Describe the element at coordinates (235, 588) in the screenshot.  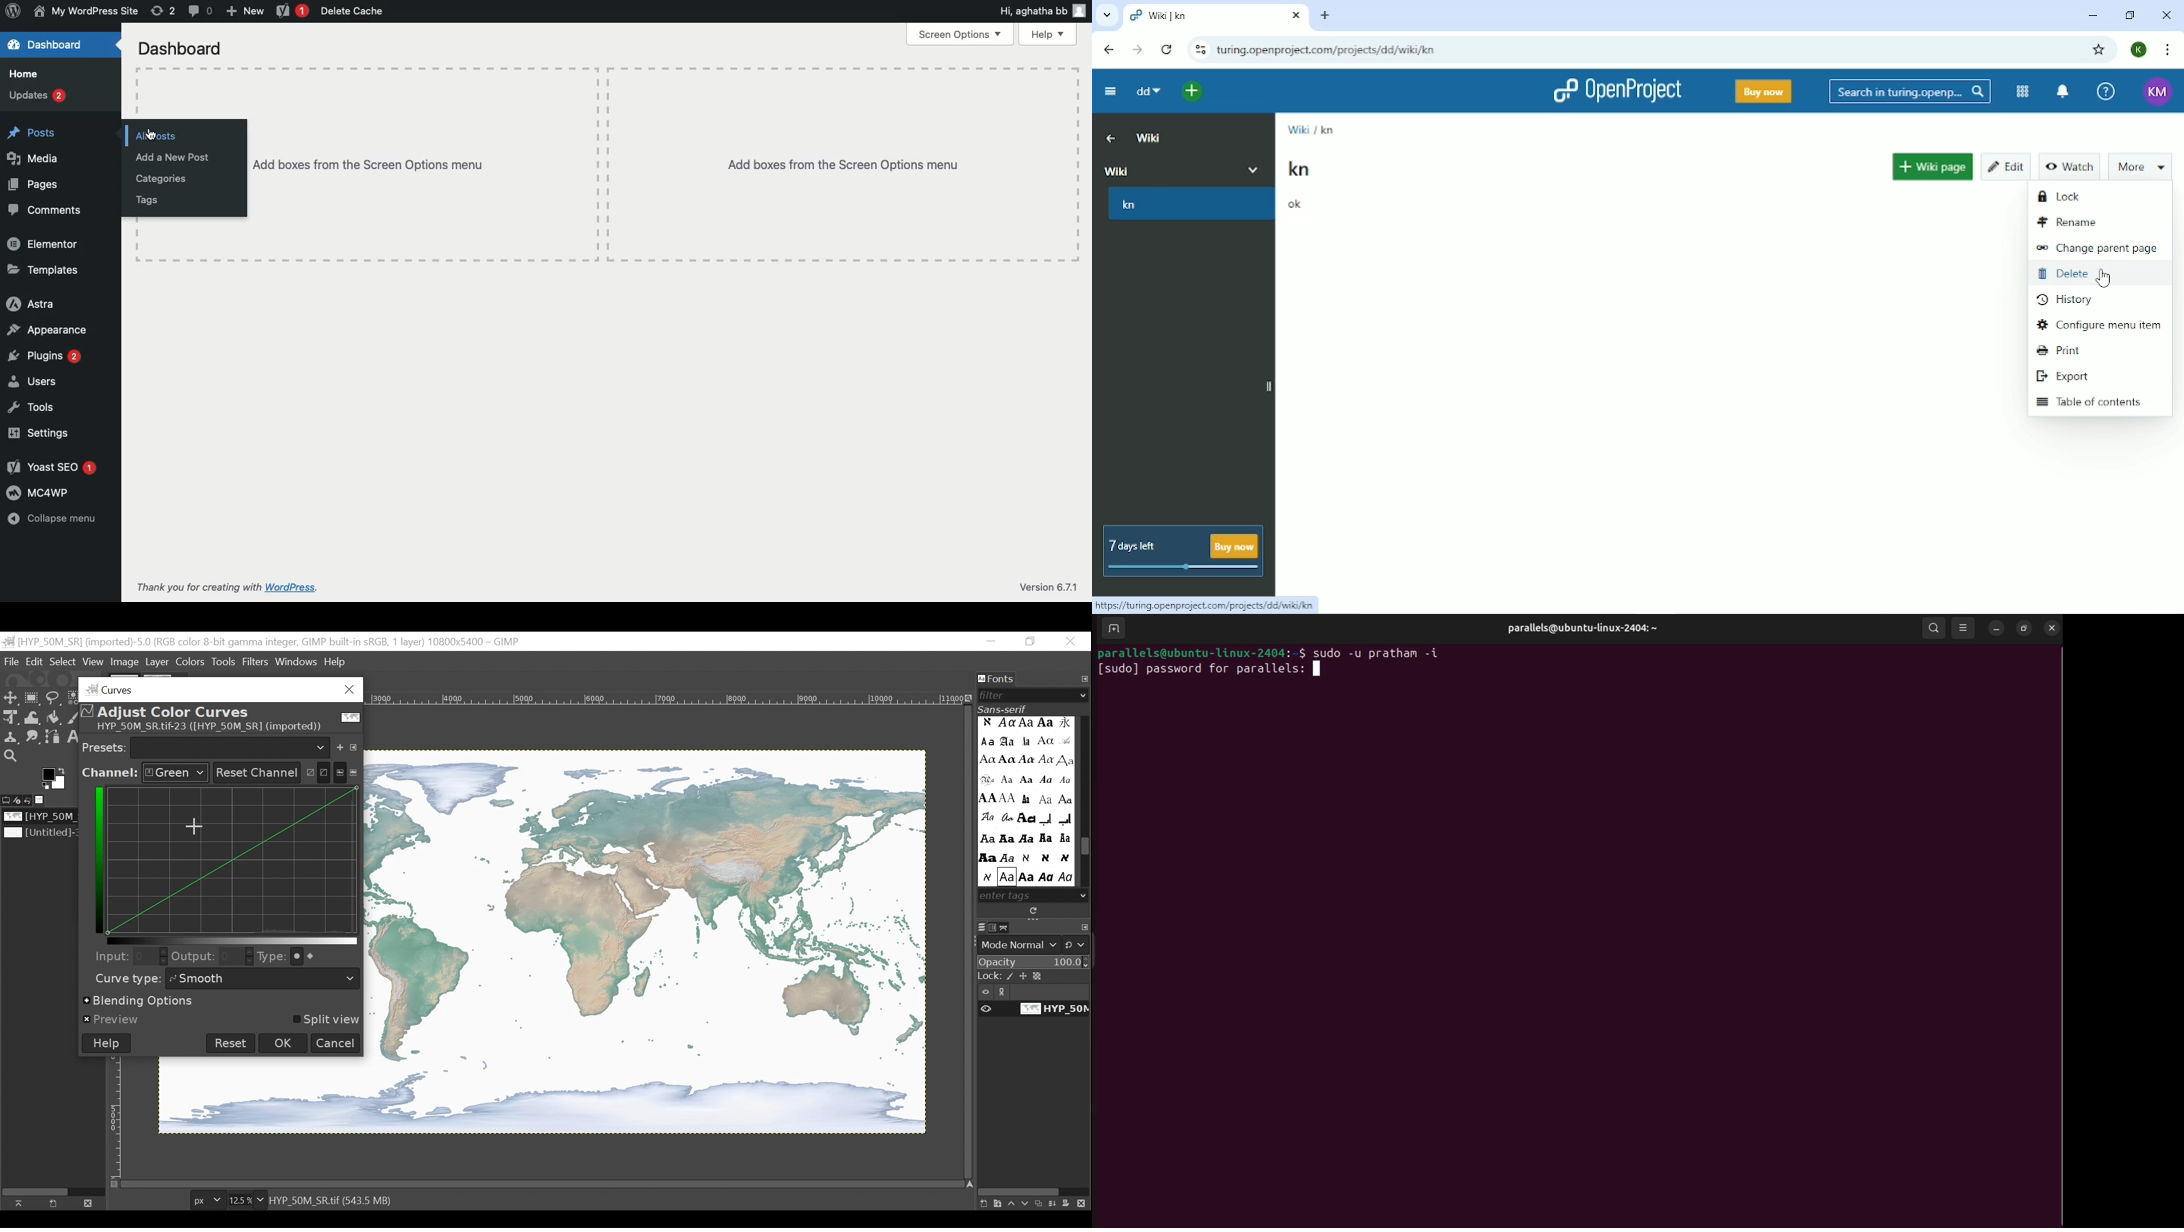
I see `Thank you for creating with wordpress` at that location.